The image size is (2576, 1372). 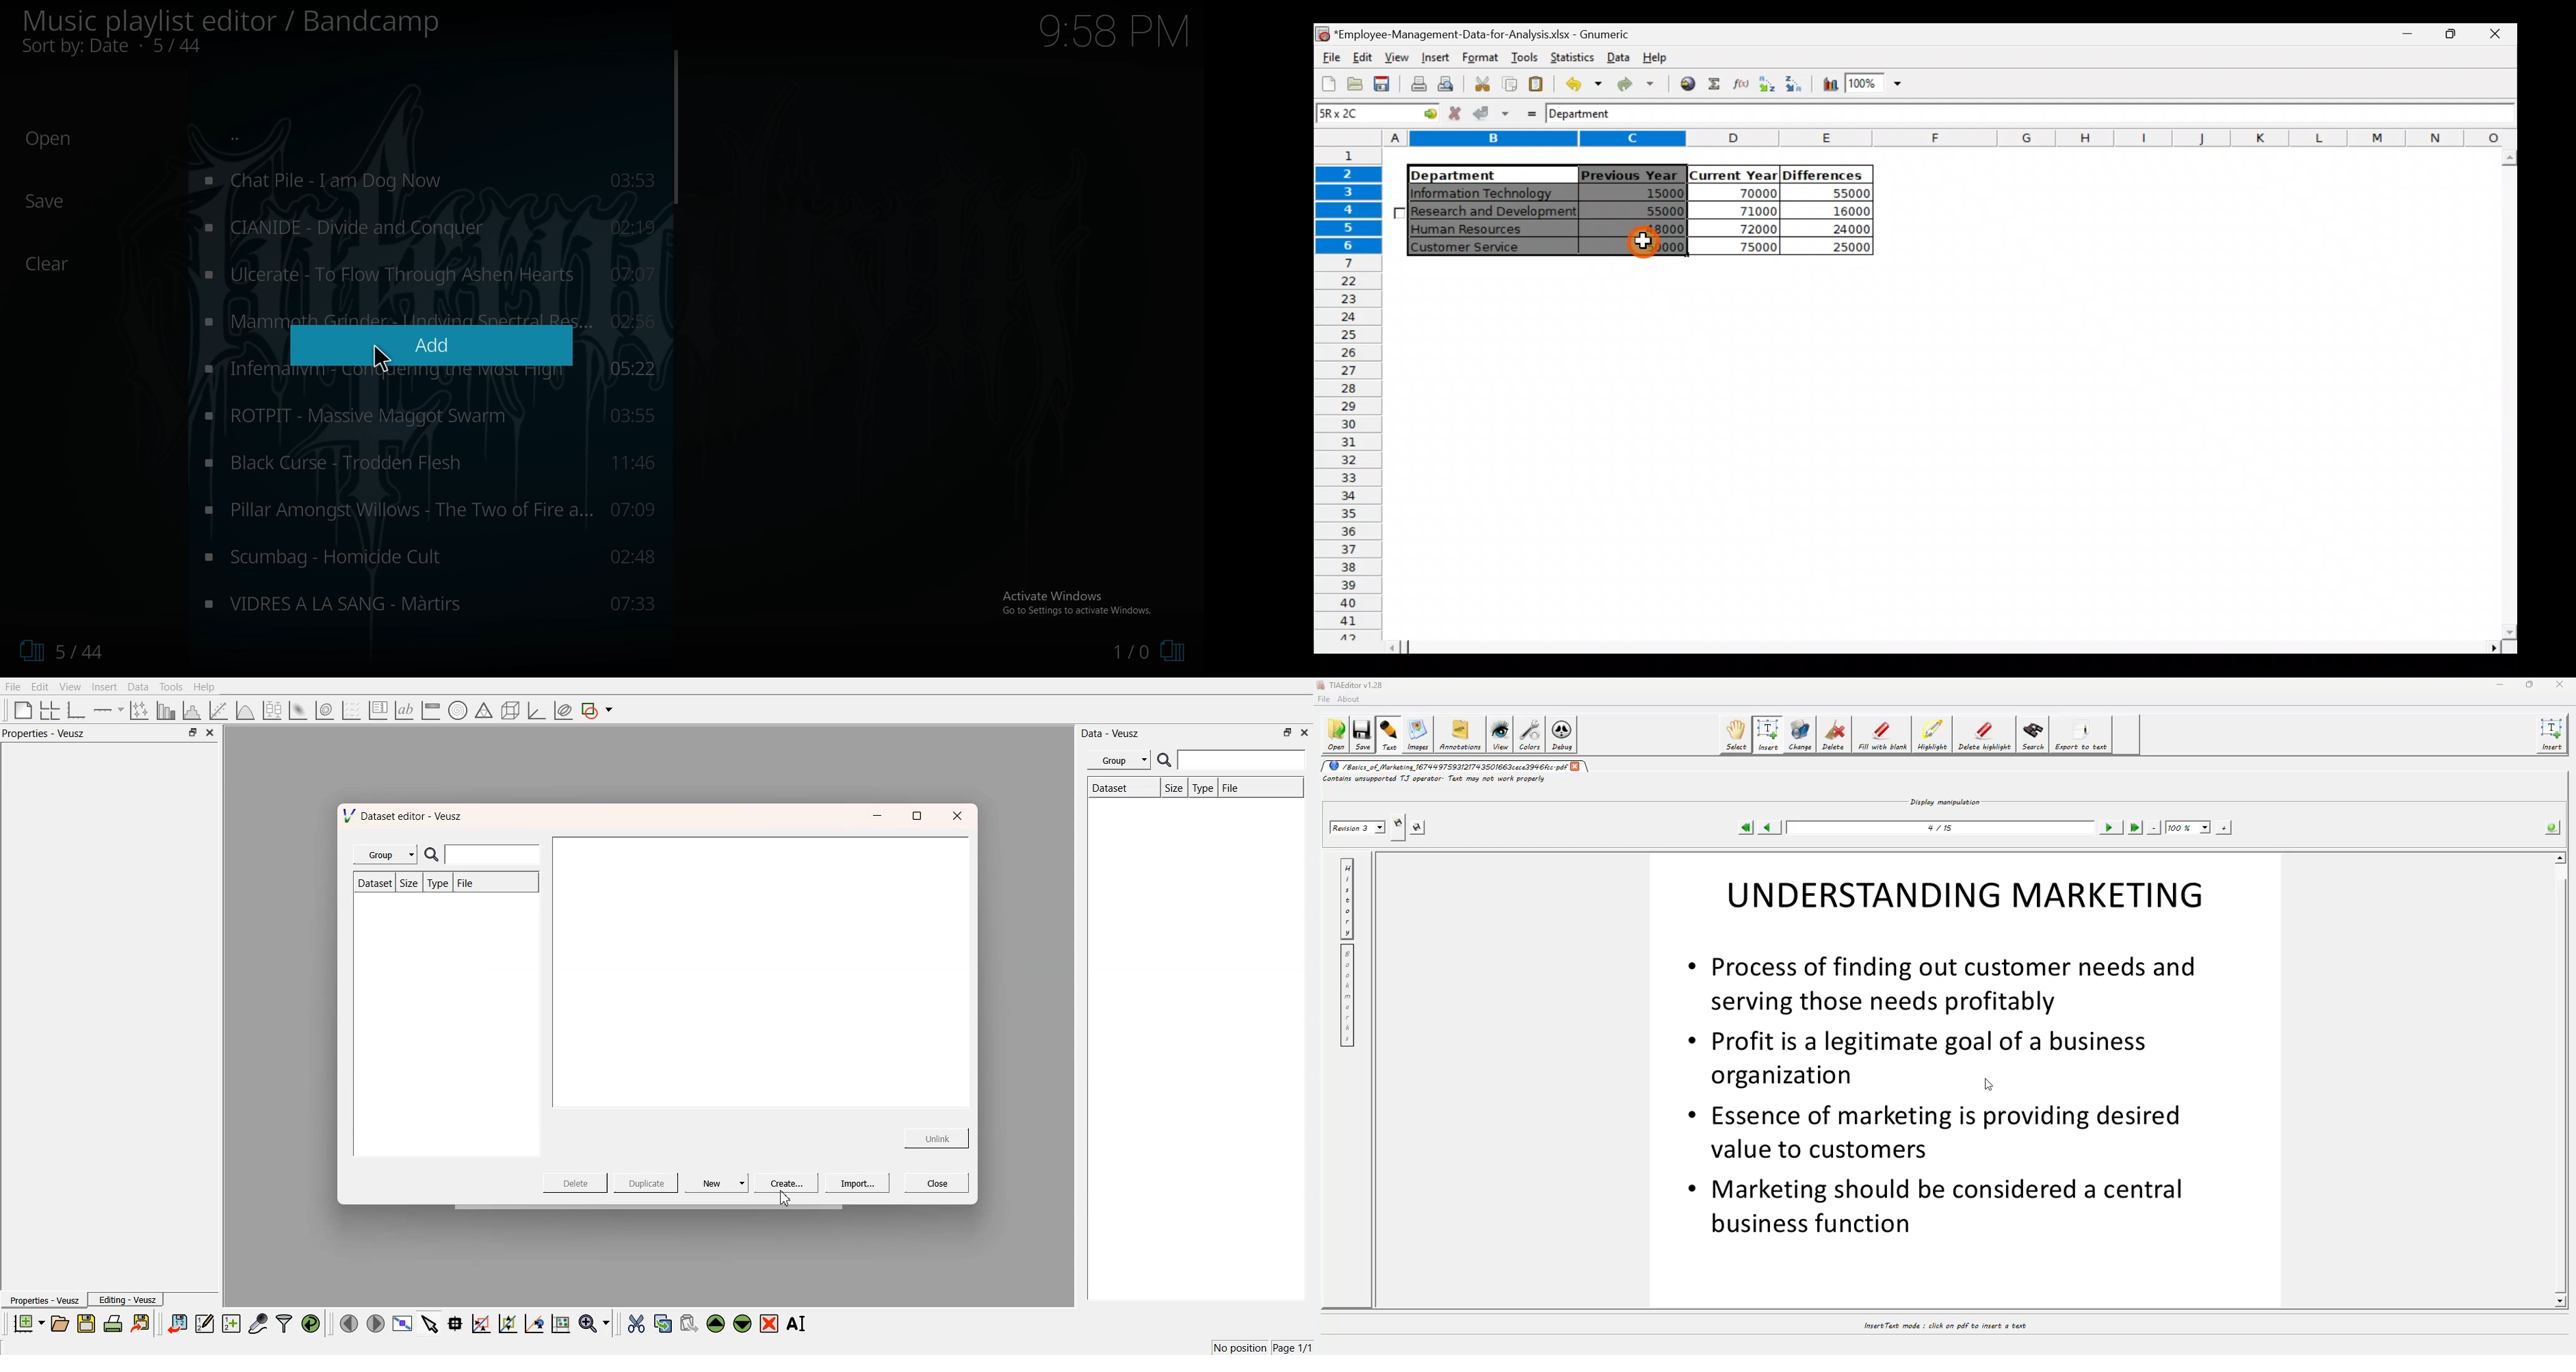 I want to click on Accept change, so click(x=1491, y=114).